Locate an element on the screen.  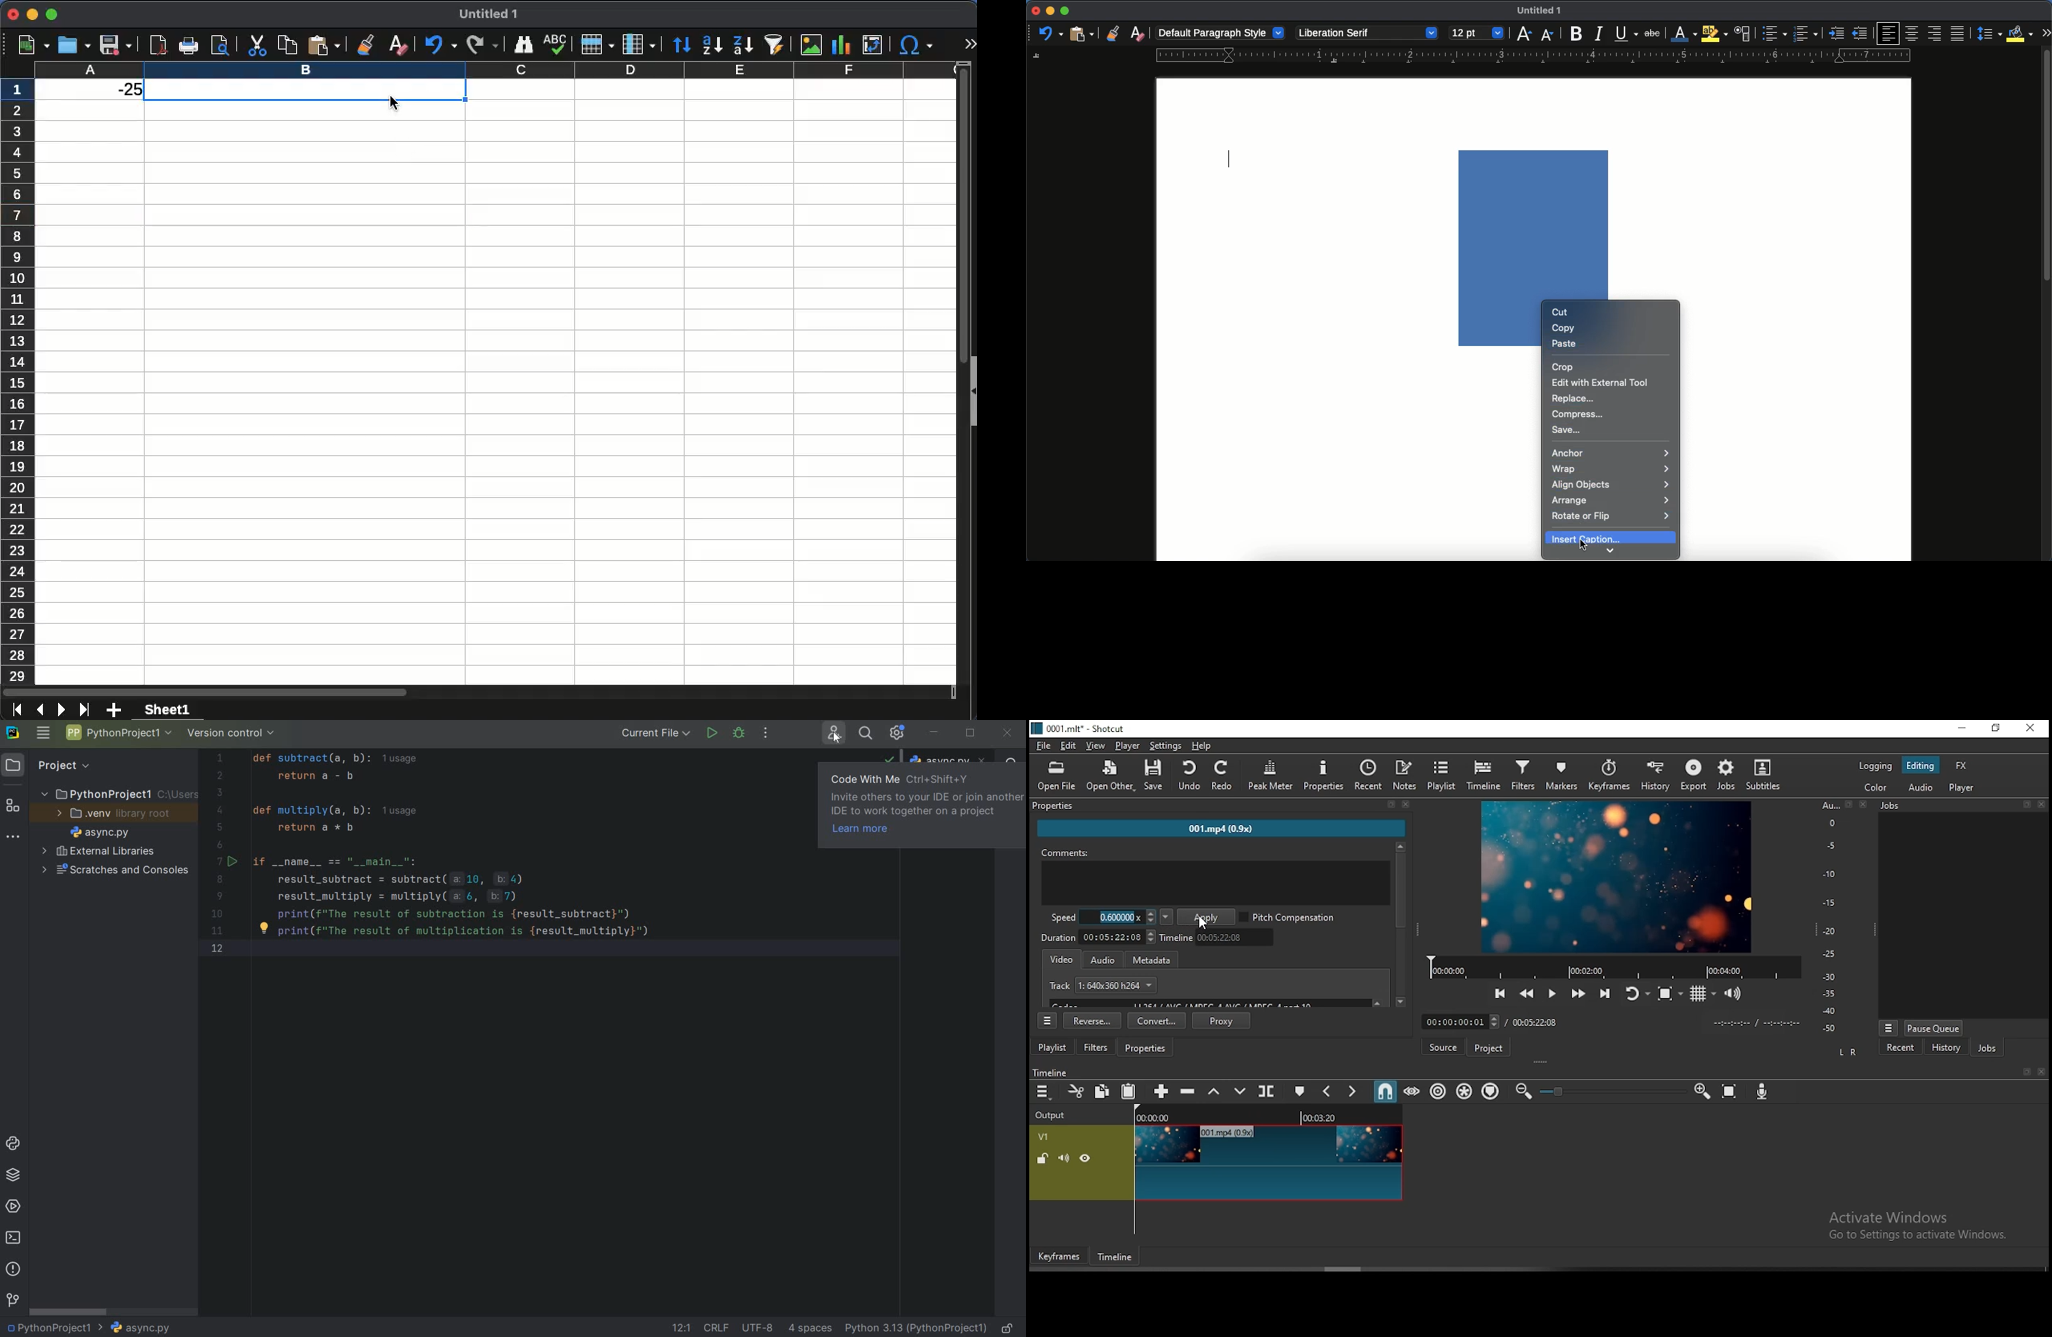
comments is located at coordinates (1214, 853).